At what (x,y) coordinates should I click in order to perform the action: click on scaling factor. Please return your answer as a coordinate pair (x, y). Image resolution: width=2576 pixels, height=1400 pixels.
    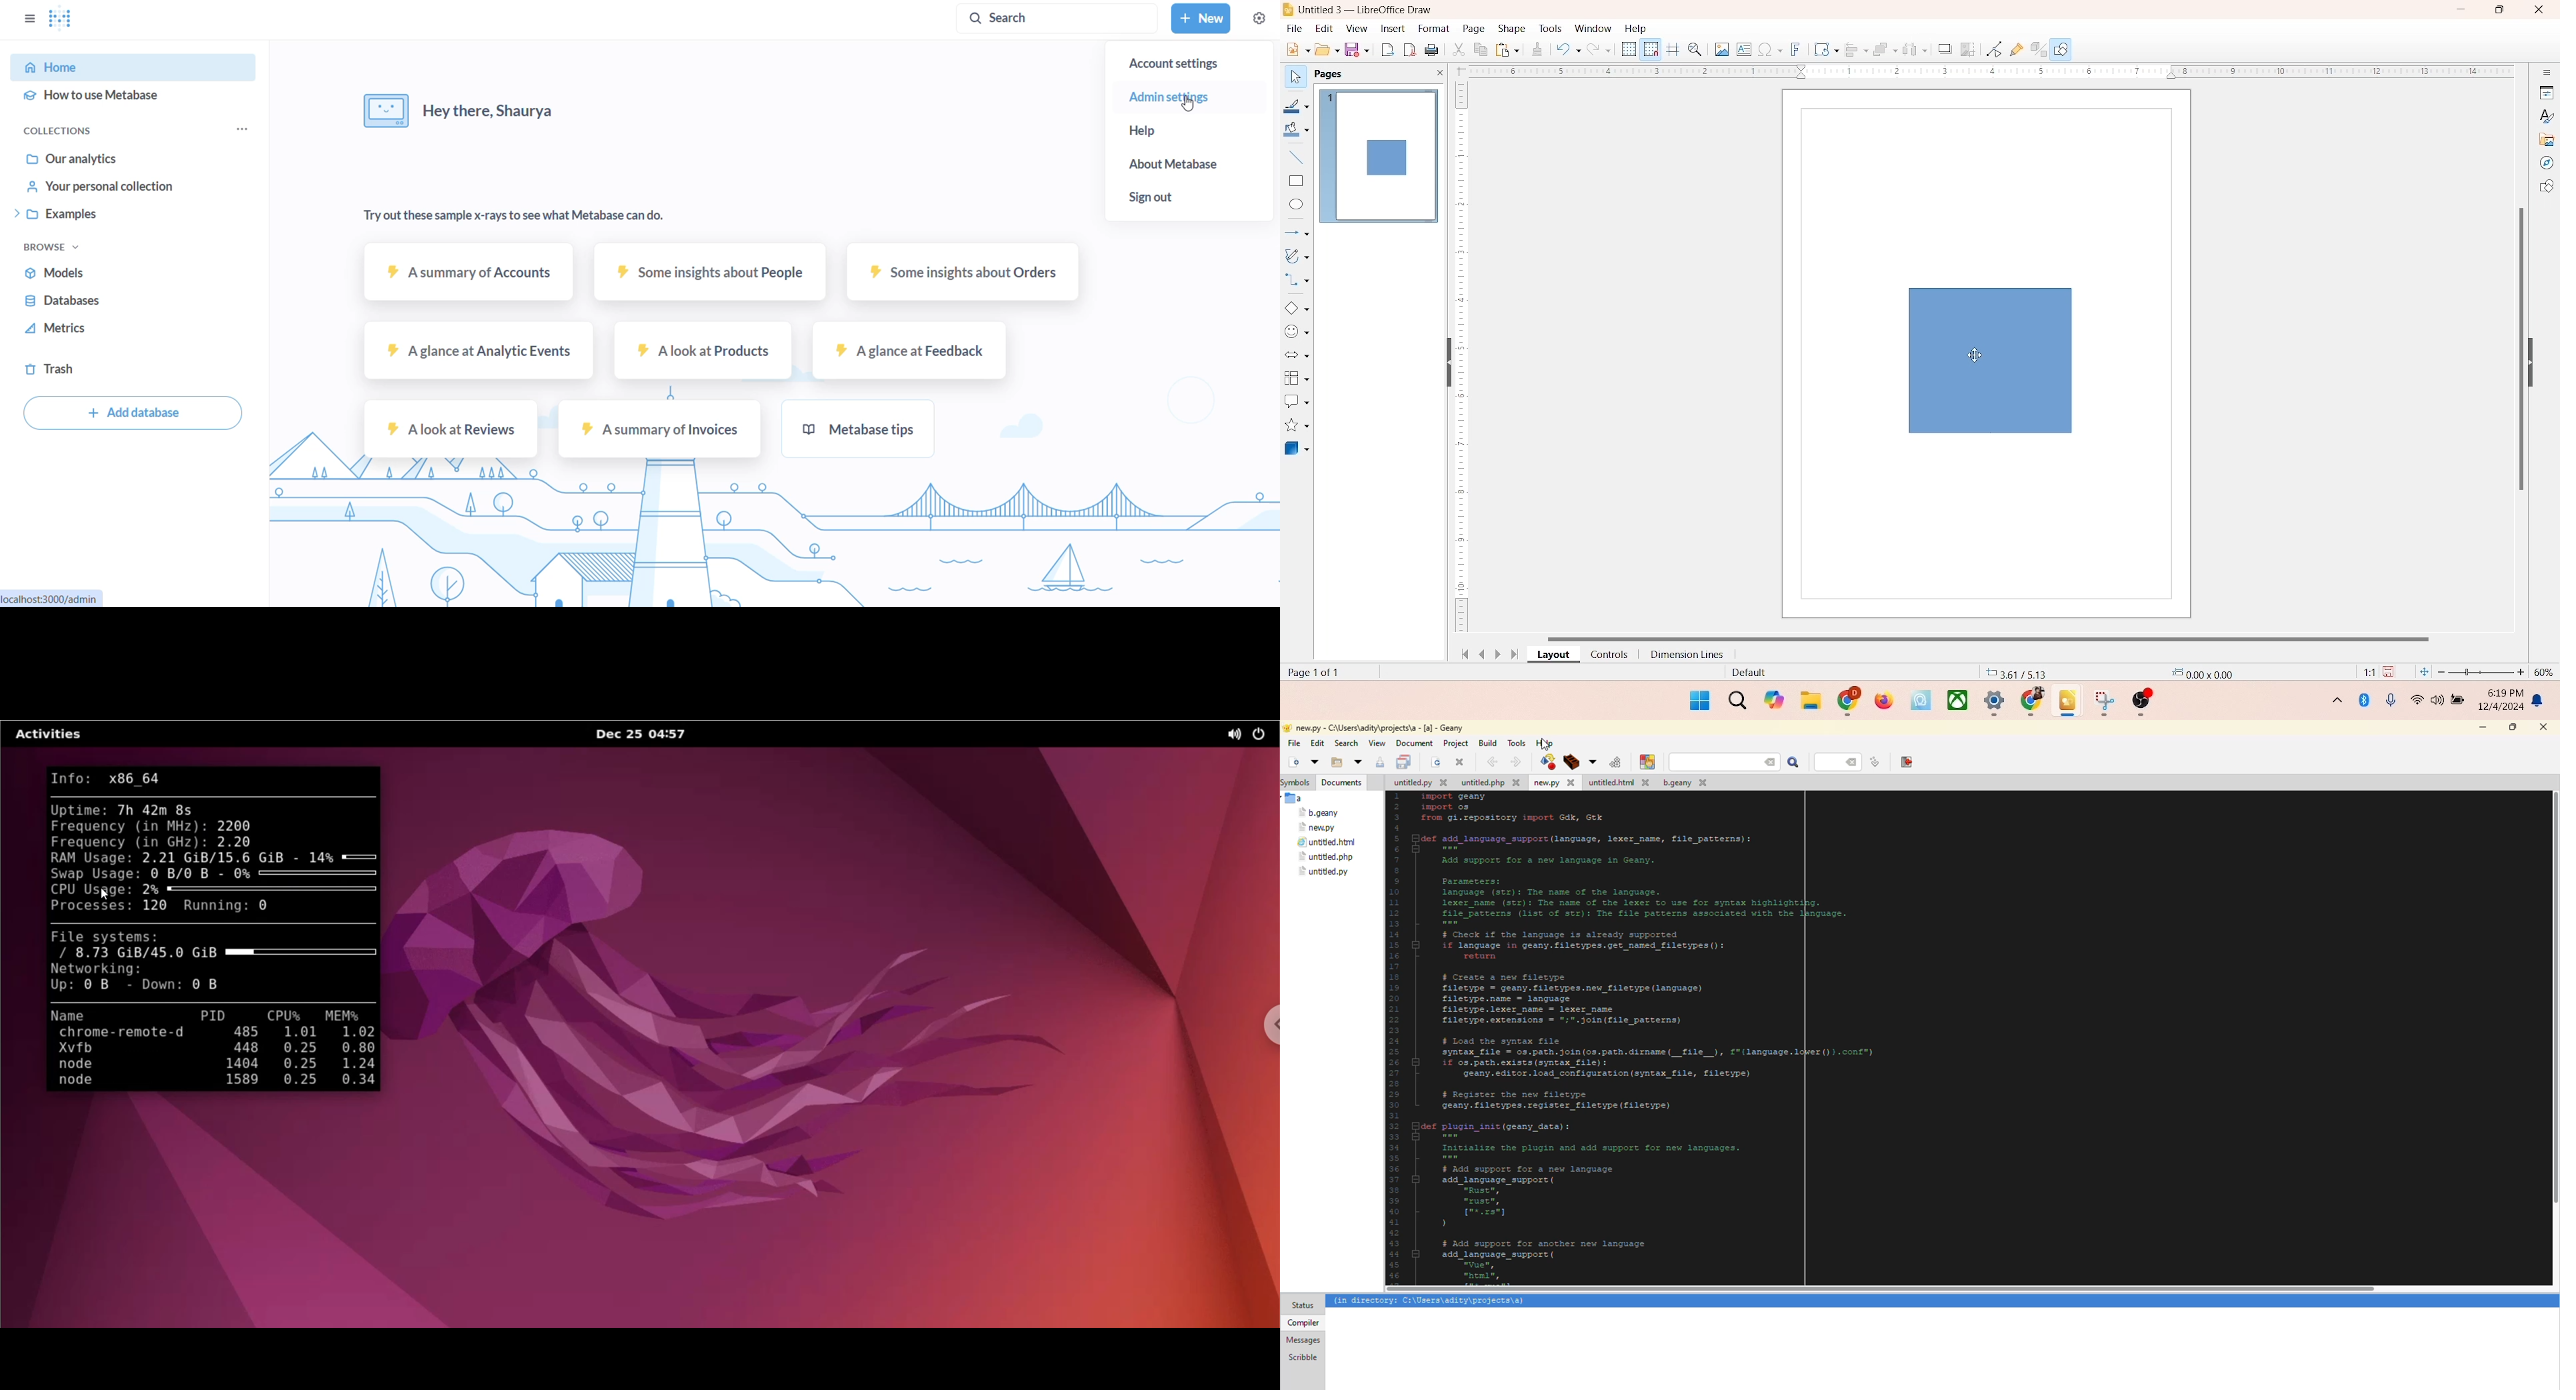
    Looking at the image, I should click on (2364, 672).